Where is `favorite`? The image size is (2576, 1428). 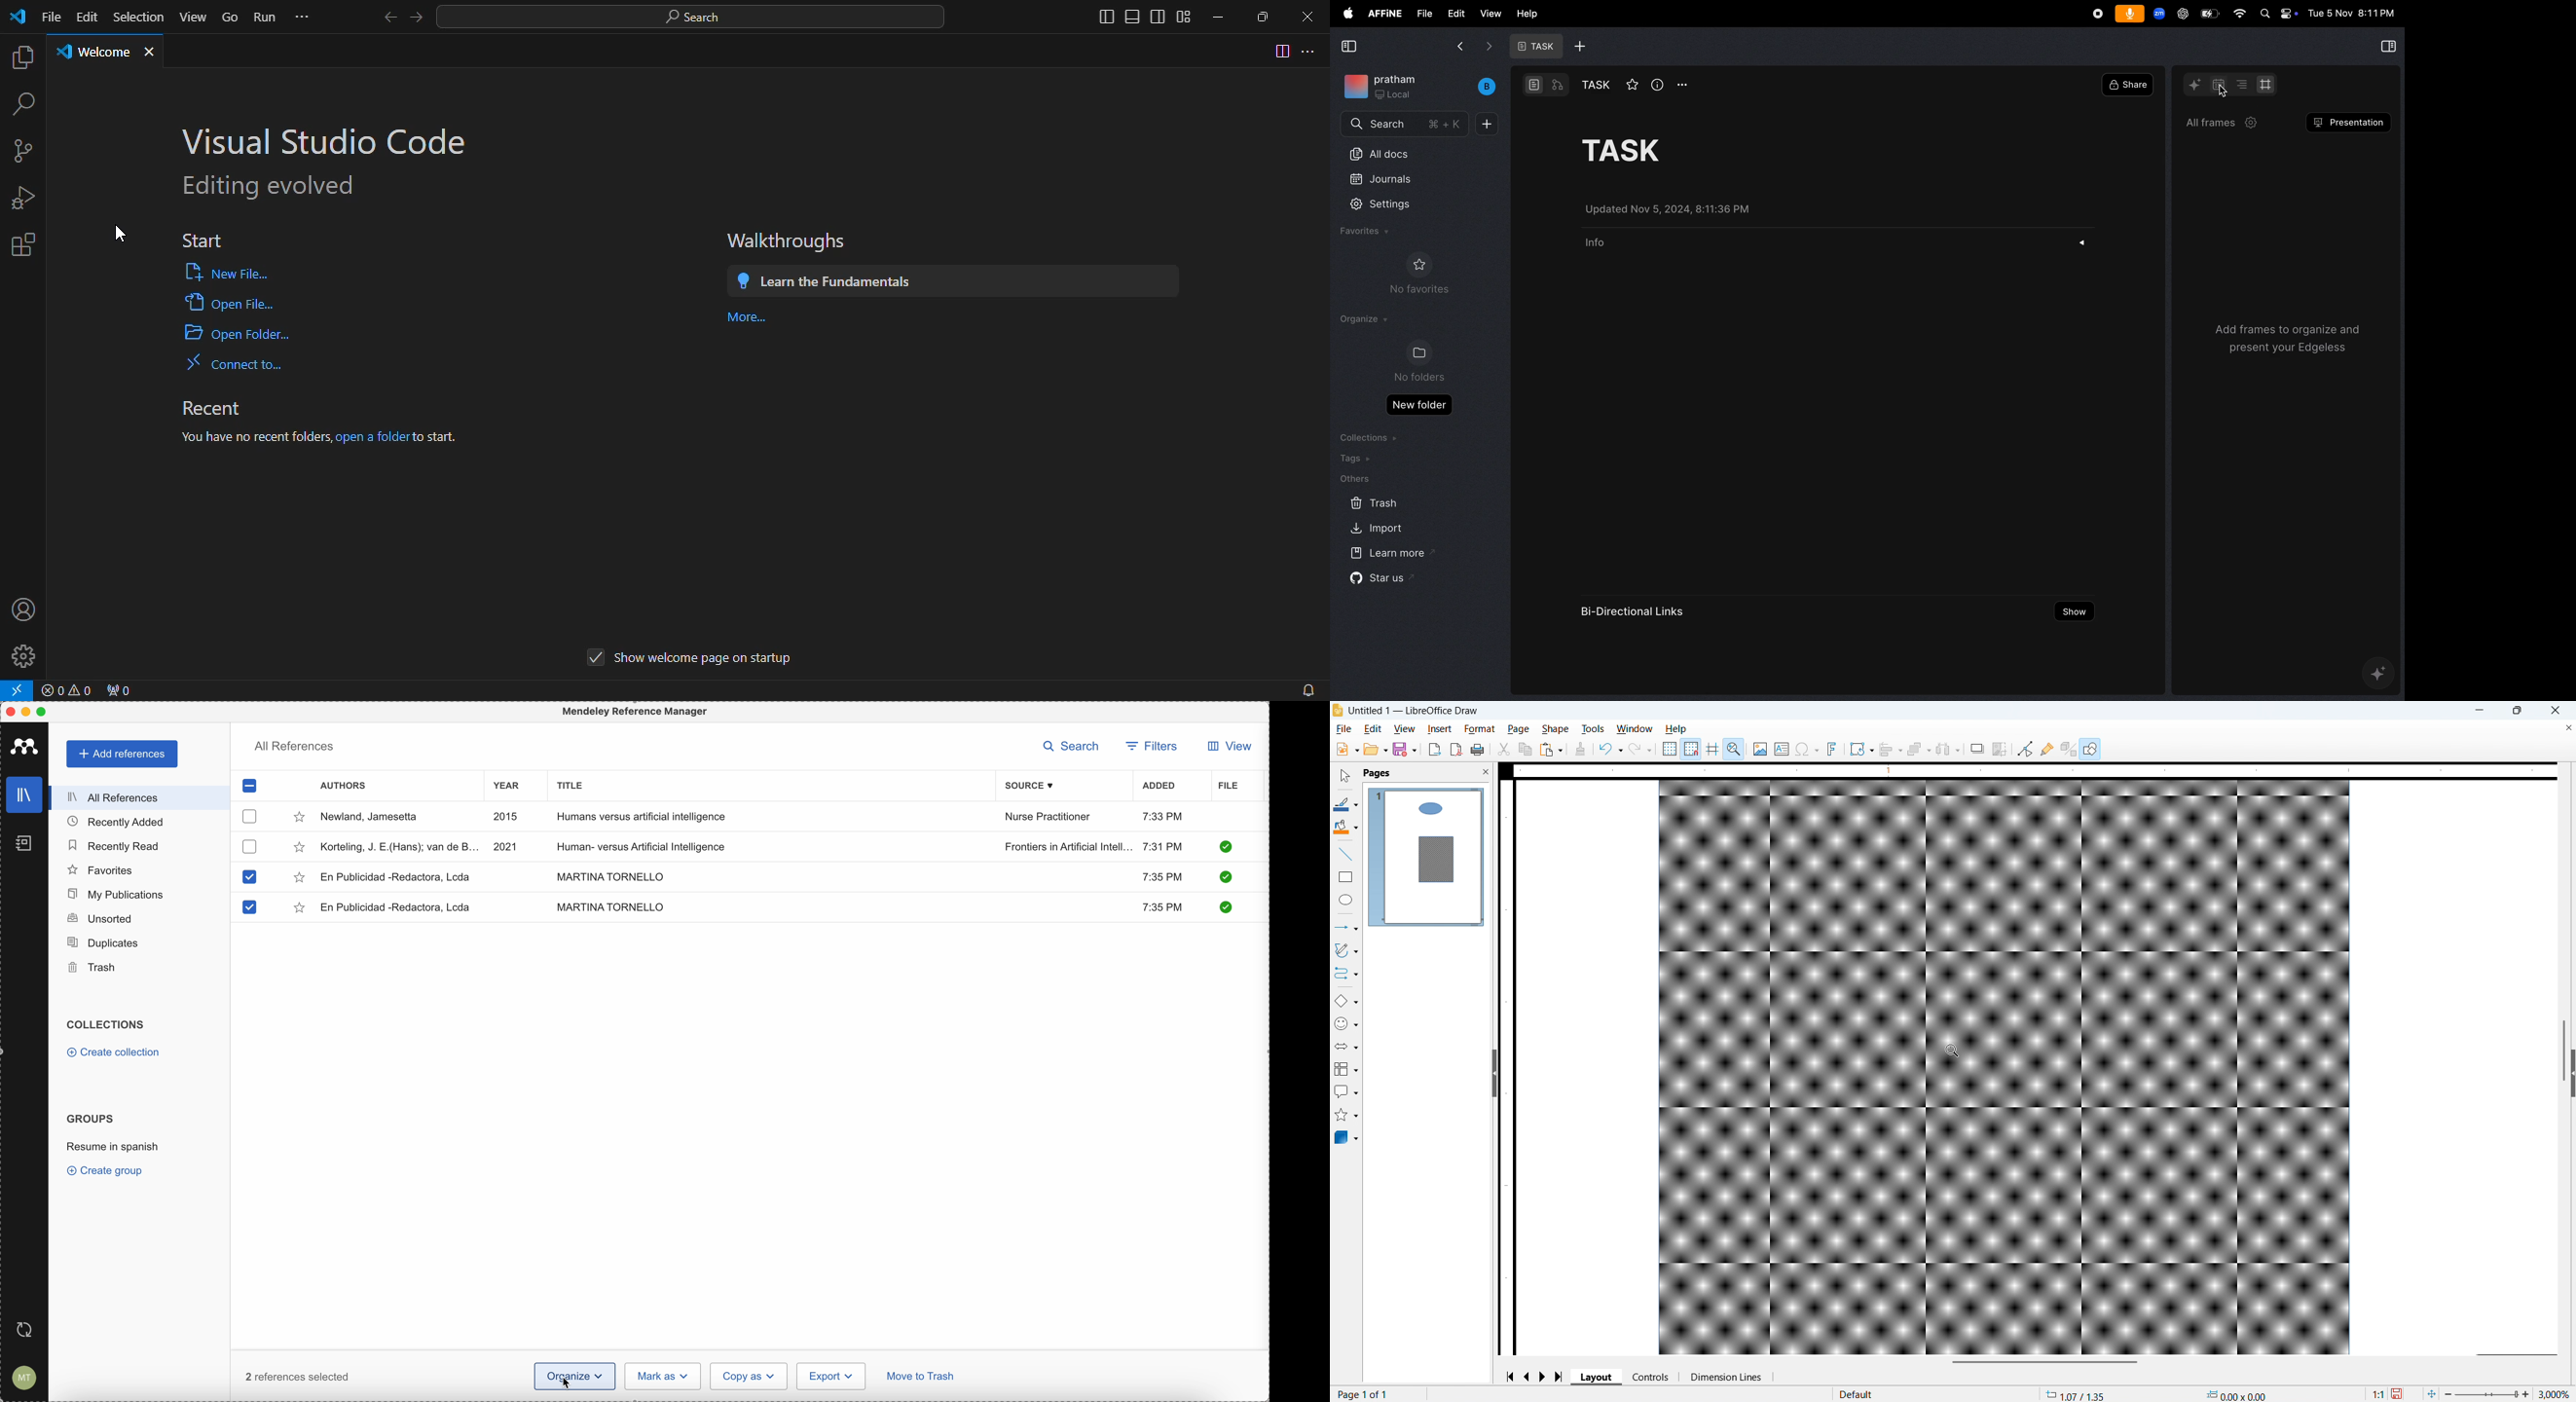
favorite is located at coordinates (299, 849).